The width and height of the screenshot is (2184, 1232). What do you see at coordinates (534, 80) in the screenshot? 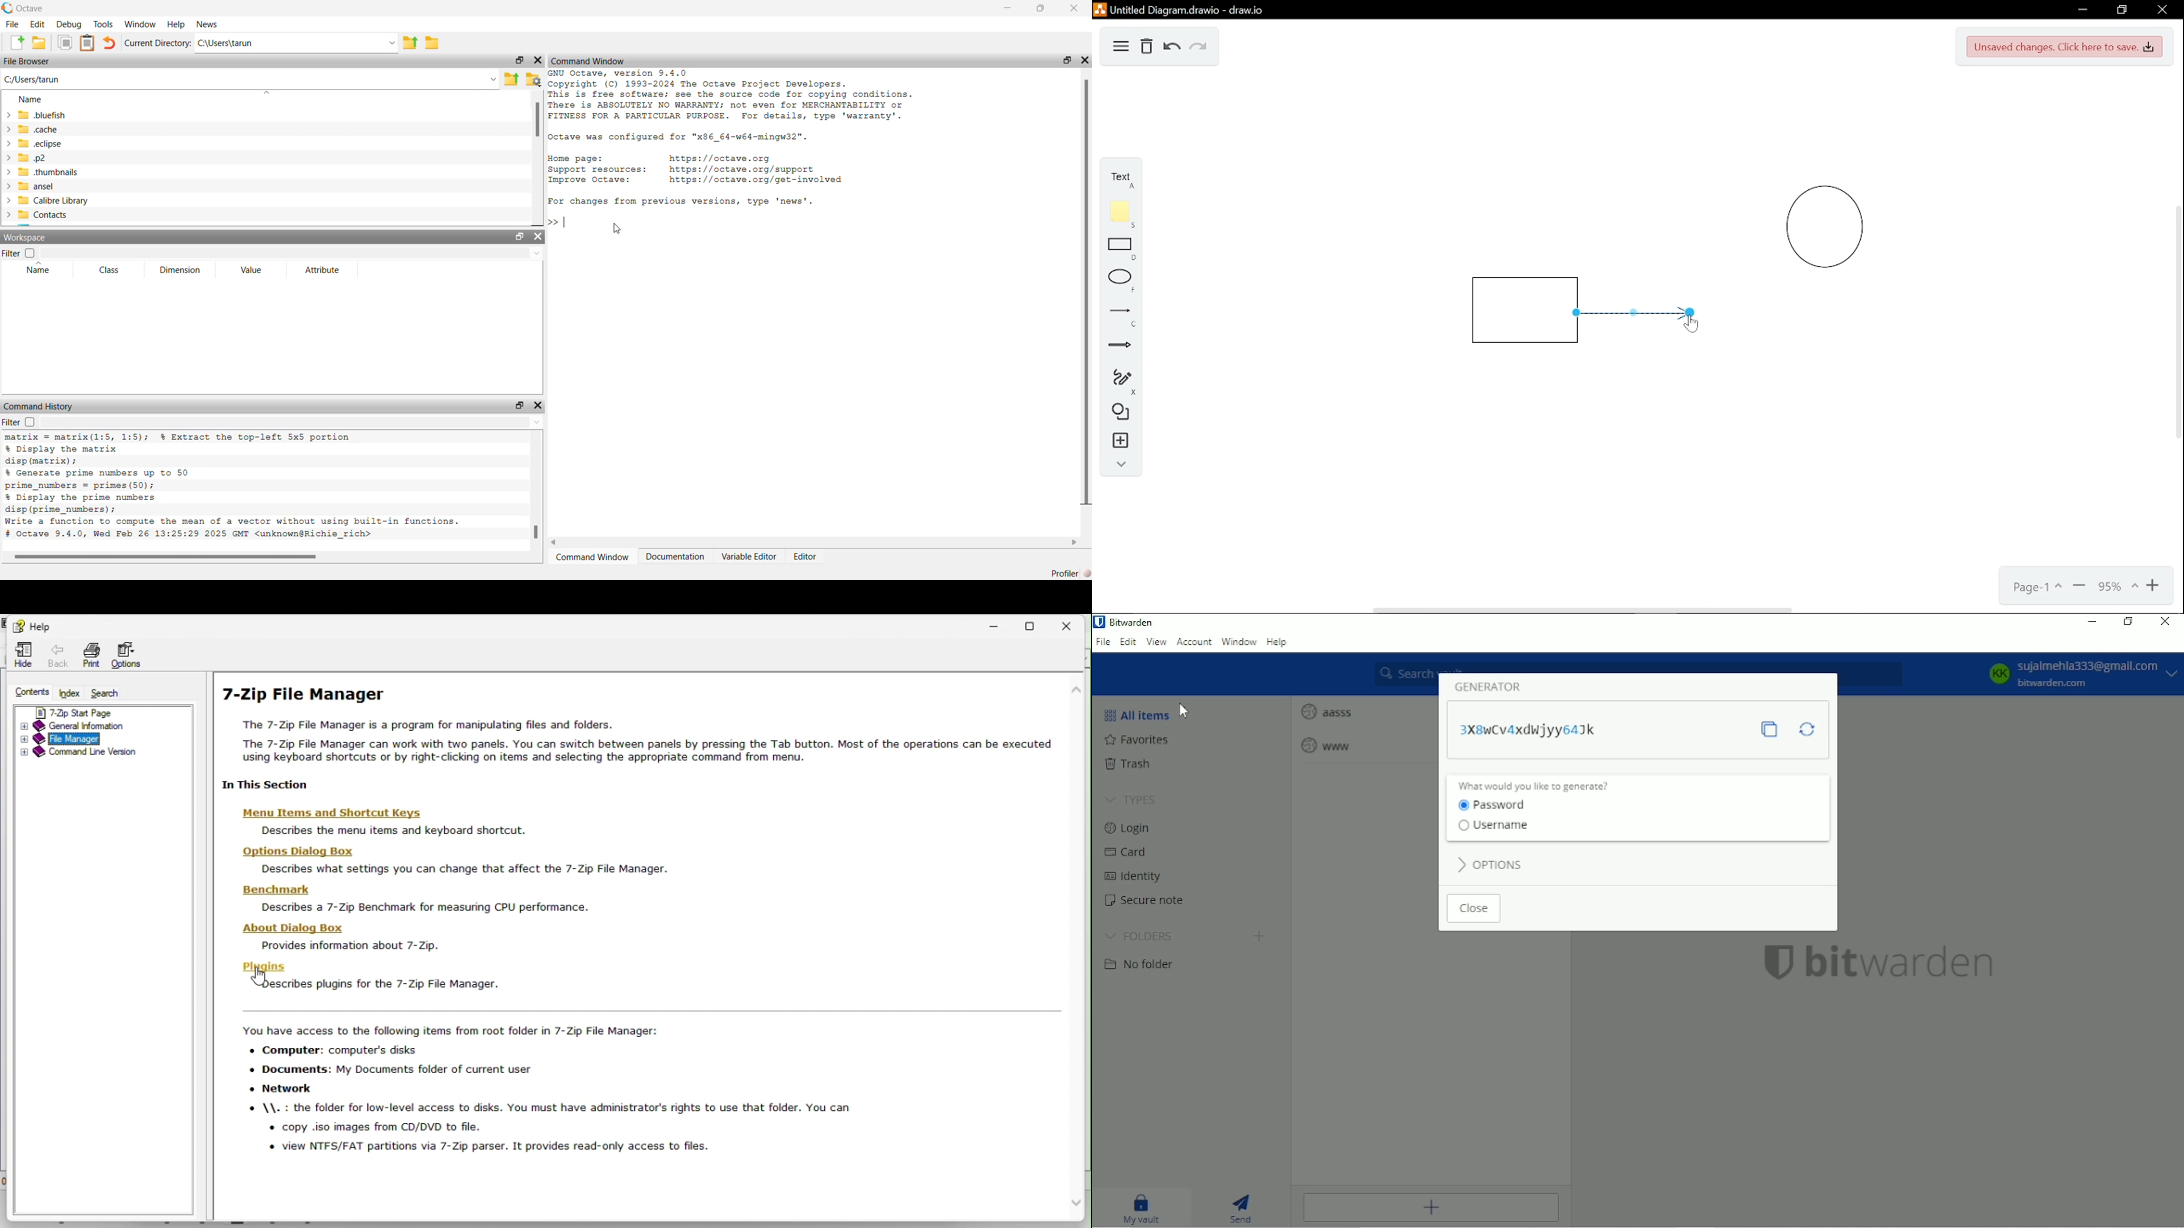
I see `folder settings` at bounding box center [534, 80].